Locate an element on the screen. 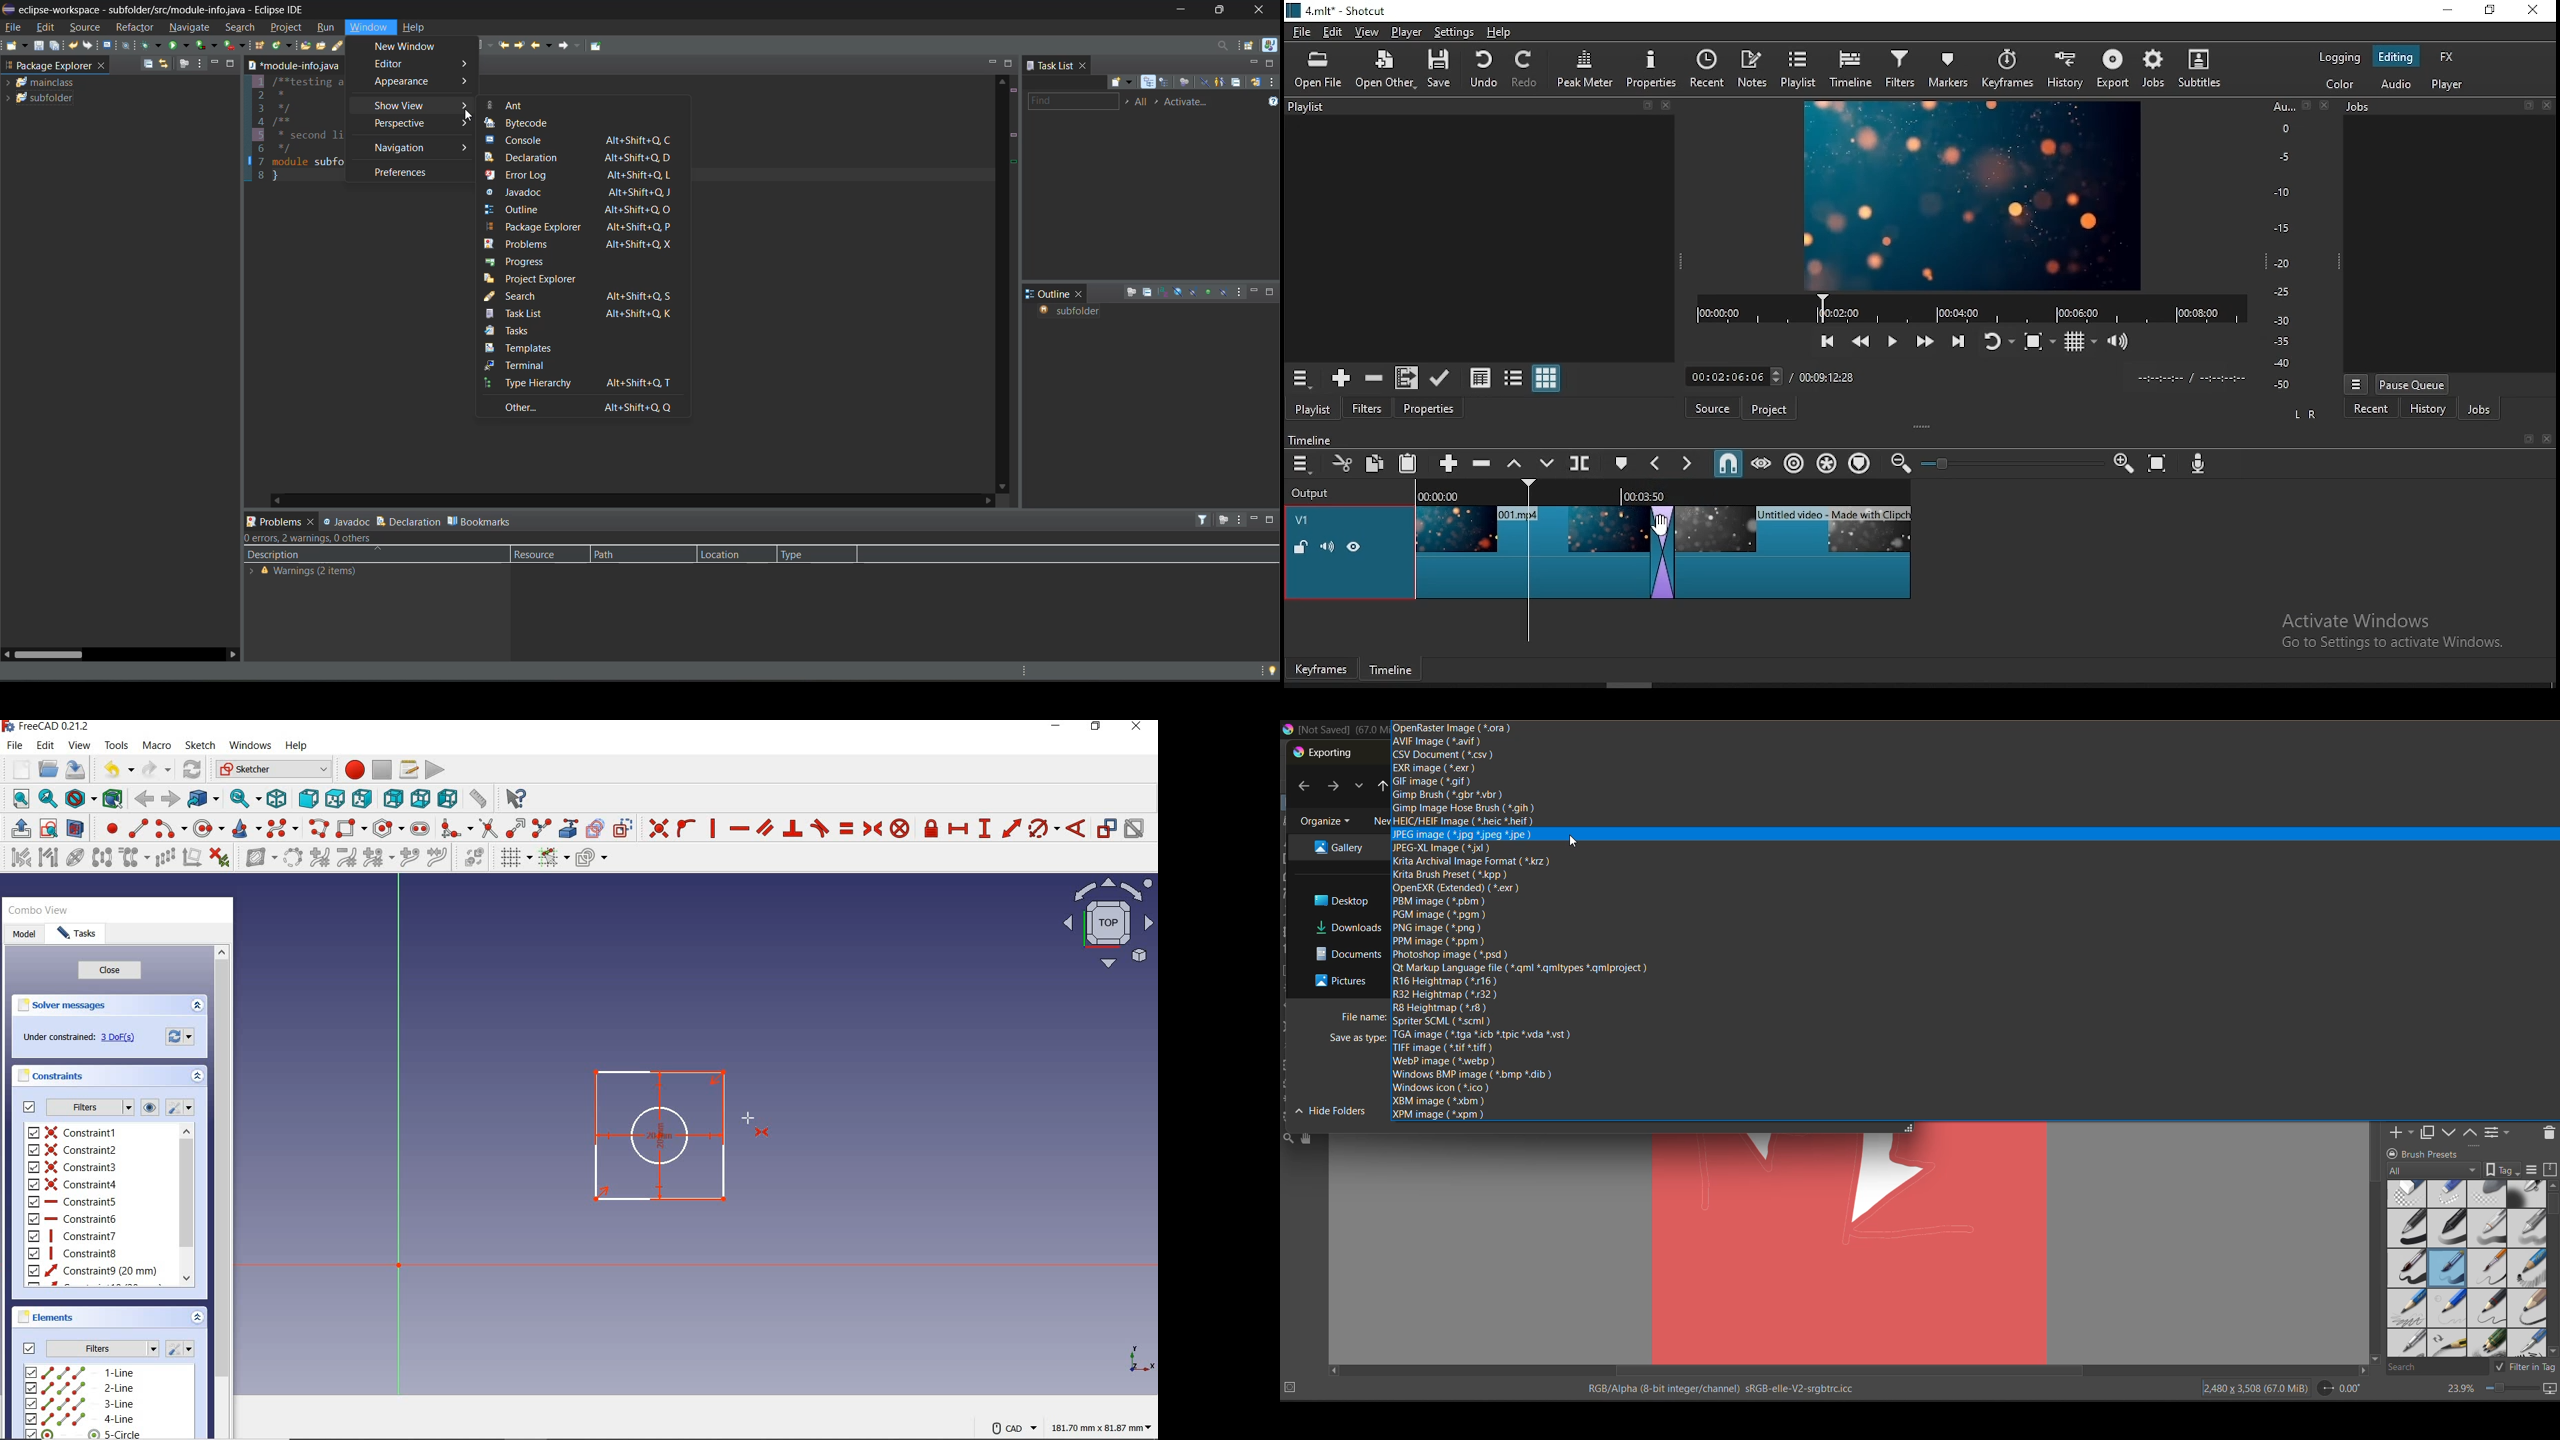  constrain block is located at coordinates (901, 830).